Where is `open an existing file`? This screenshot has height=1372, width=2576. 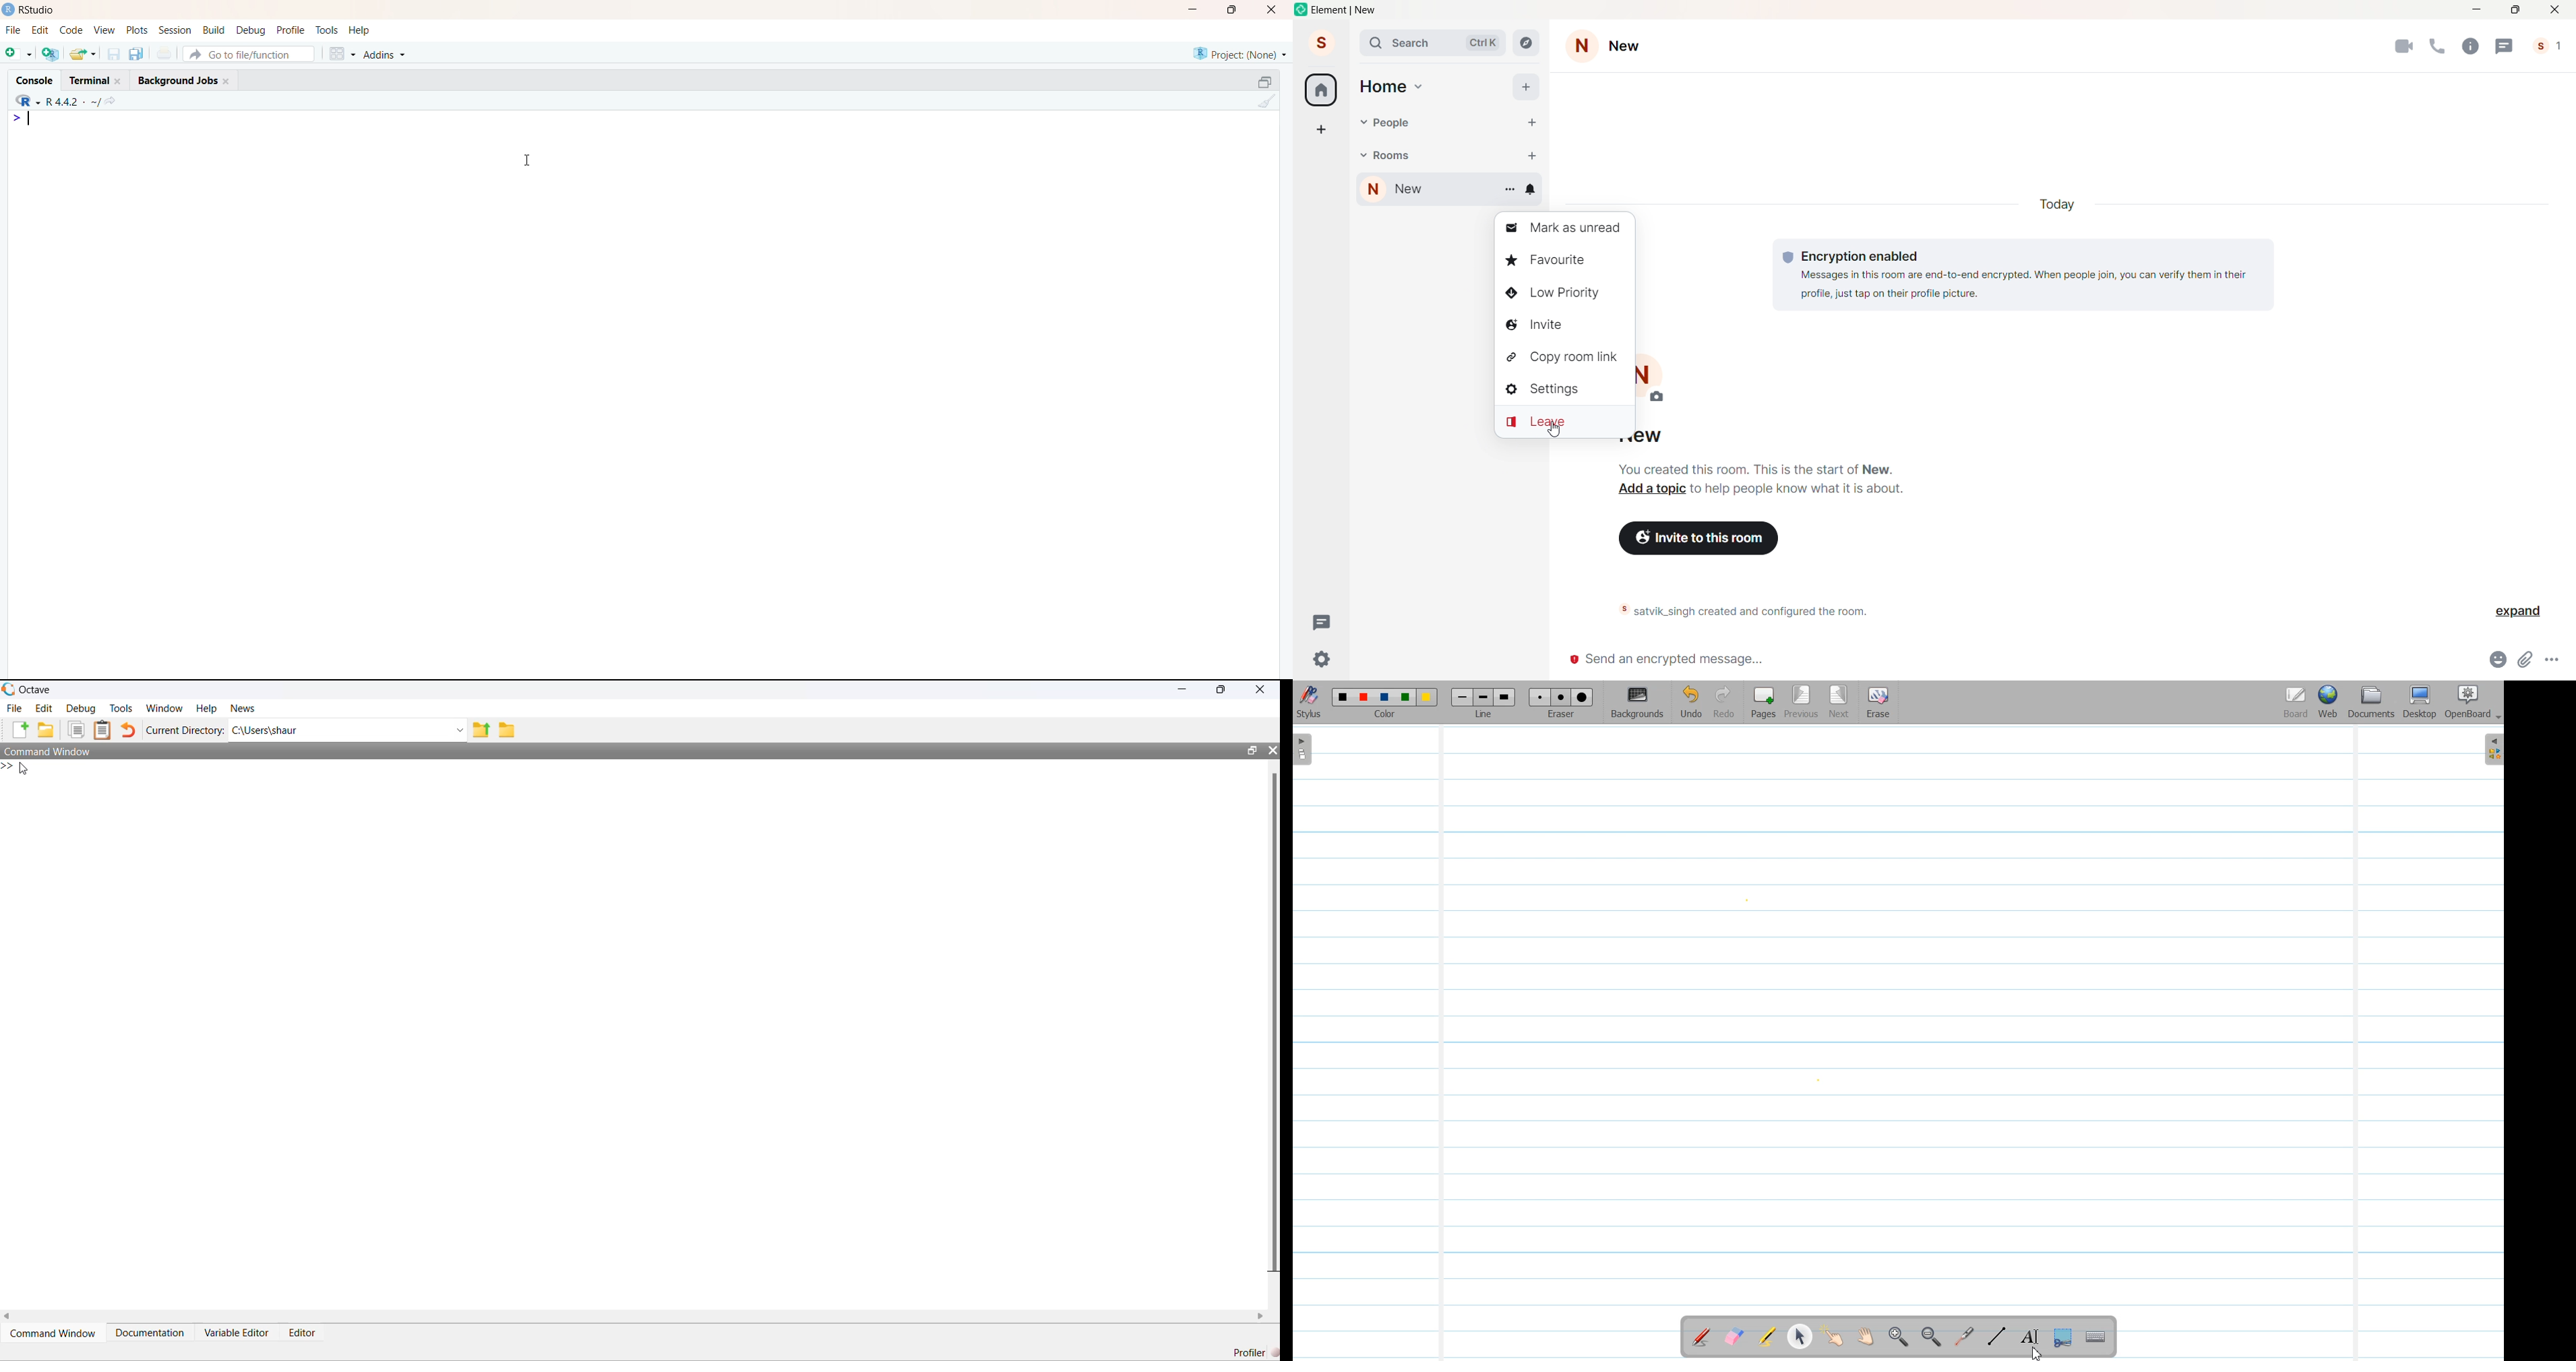
open an existing file is located at coordinates (83, 53).